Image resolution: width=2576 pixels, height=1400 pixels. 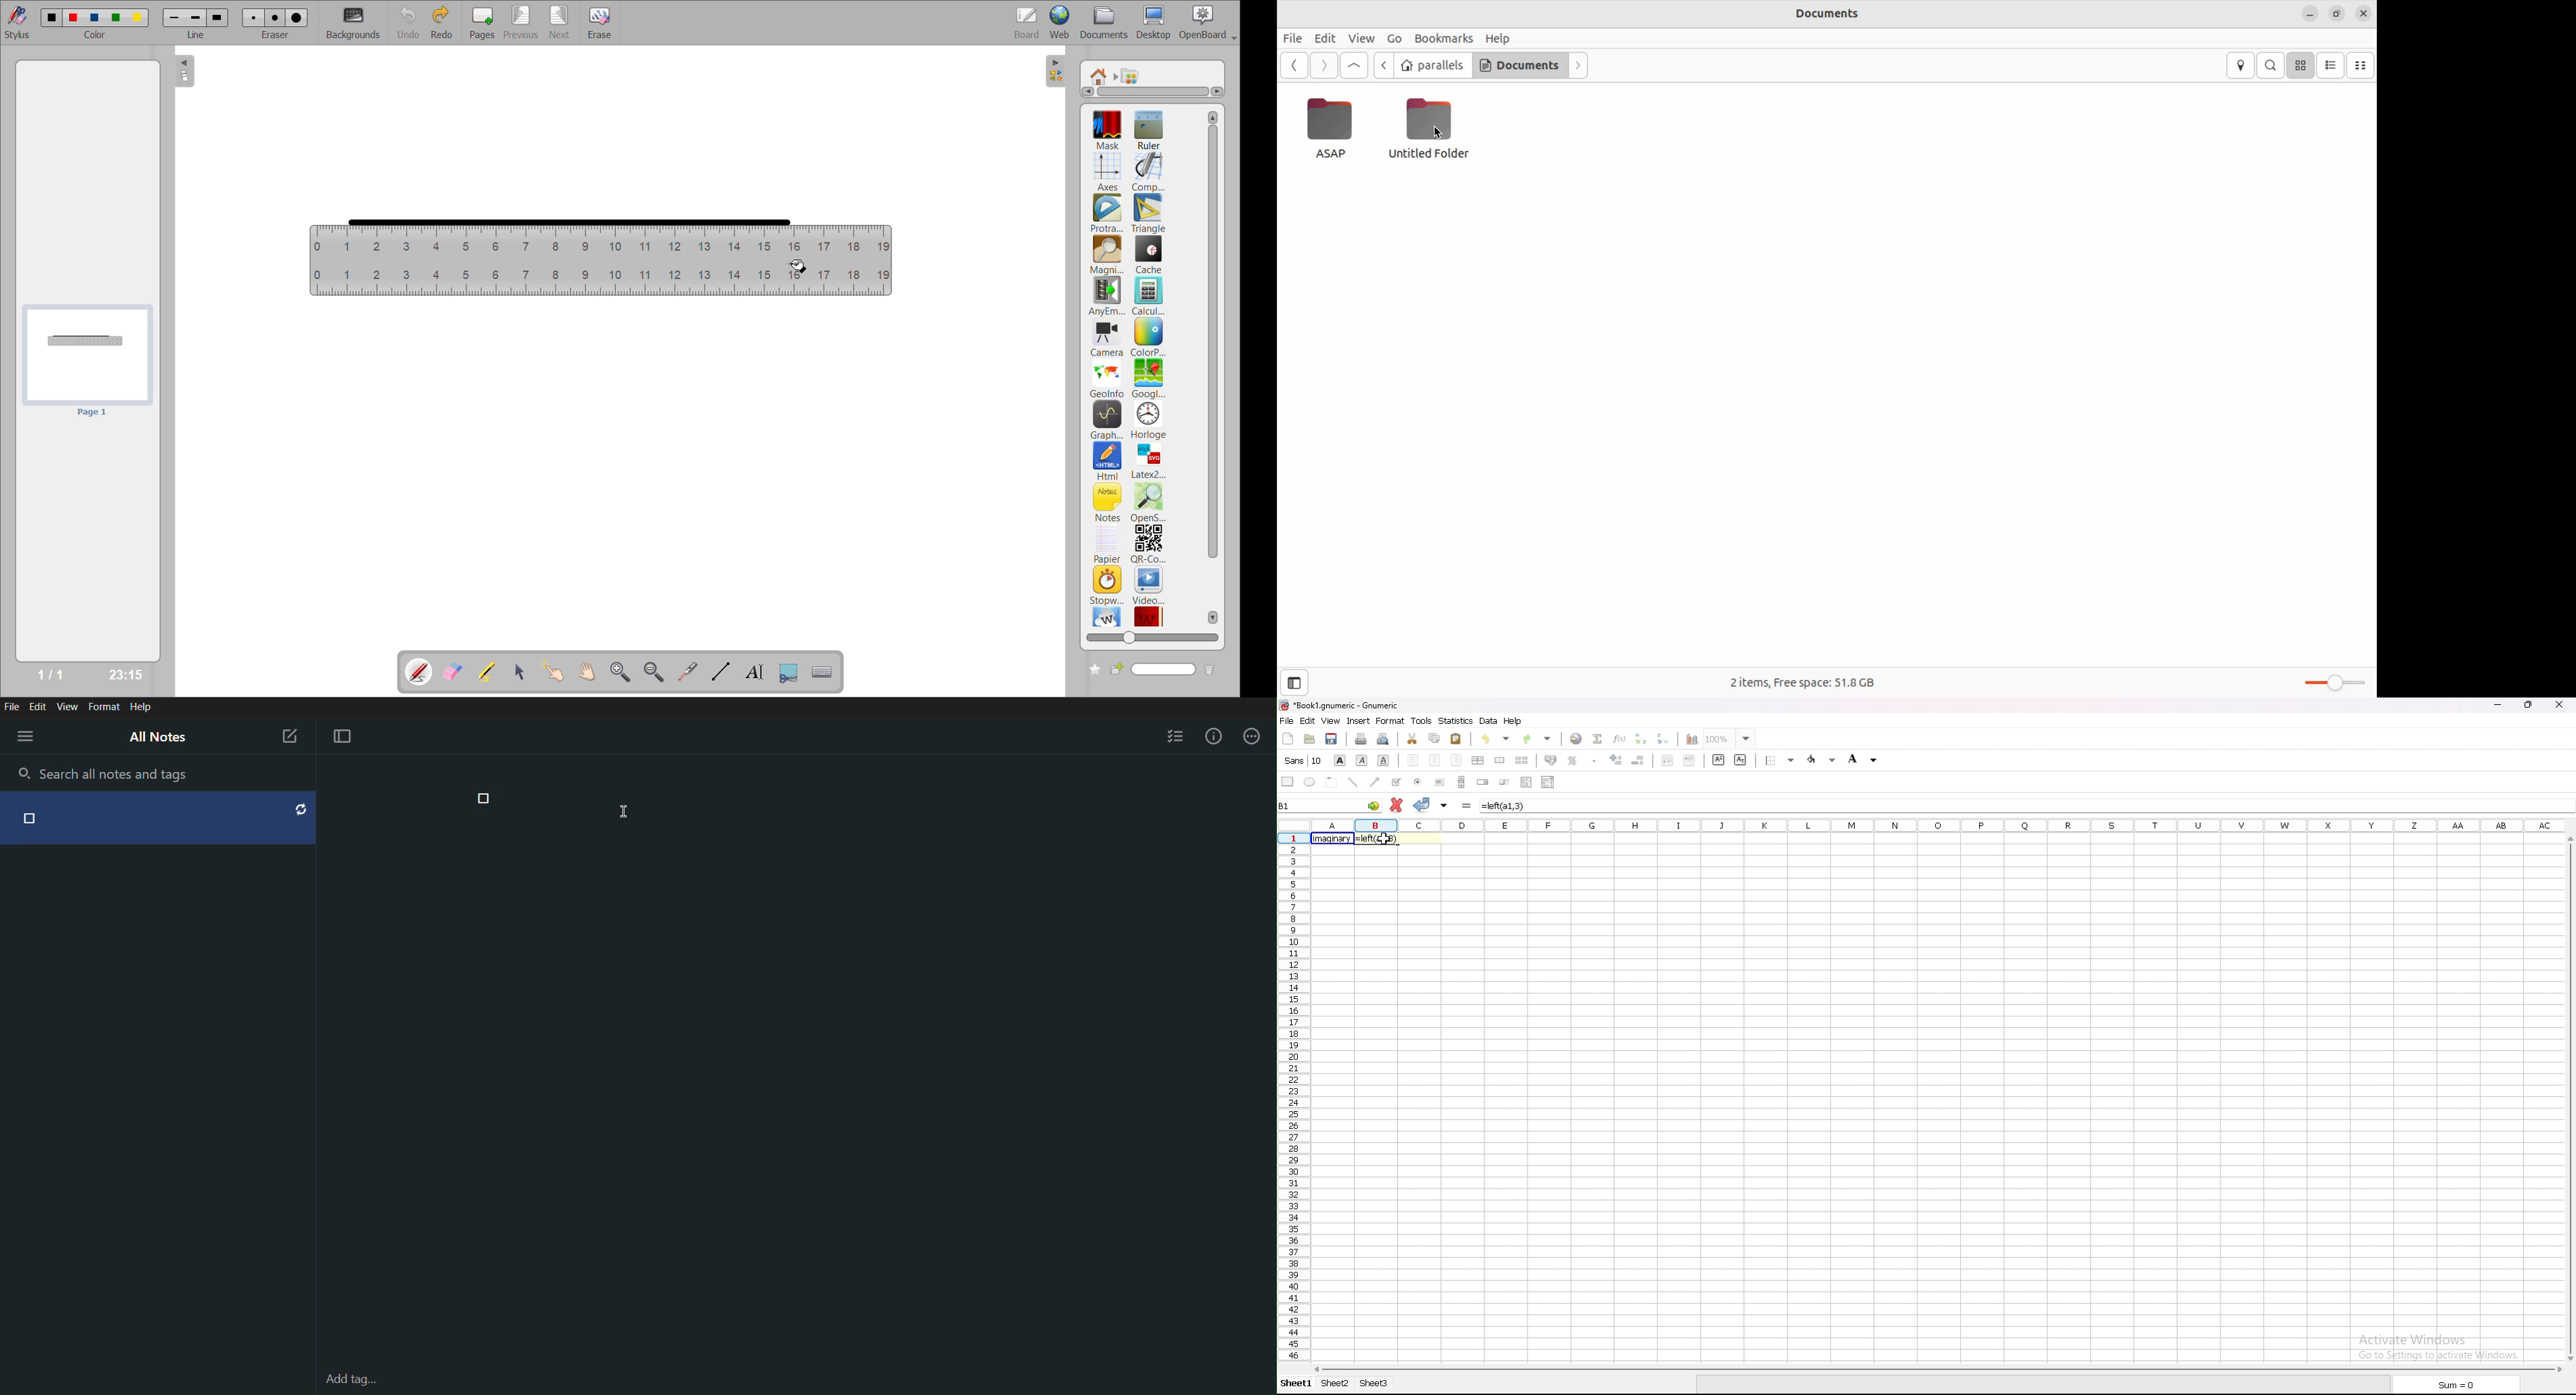 I want to click on selected cell column, so click(x=1936, y=826).